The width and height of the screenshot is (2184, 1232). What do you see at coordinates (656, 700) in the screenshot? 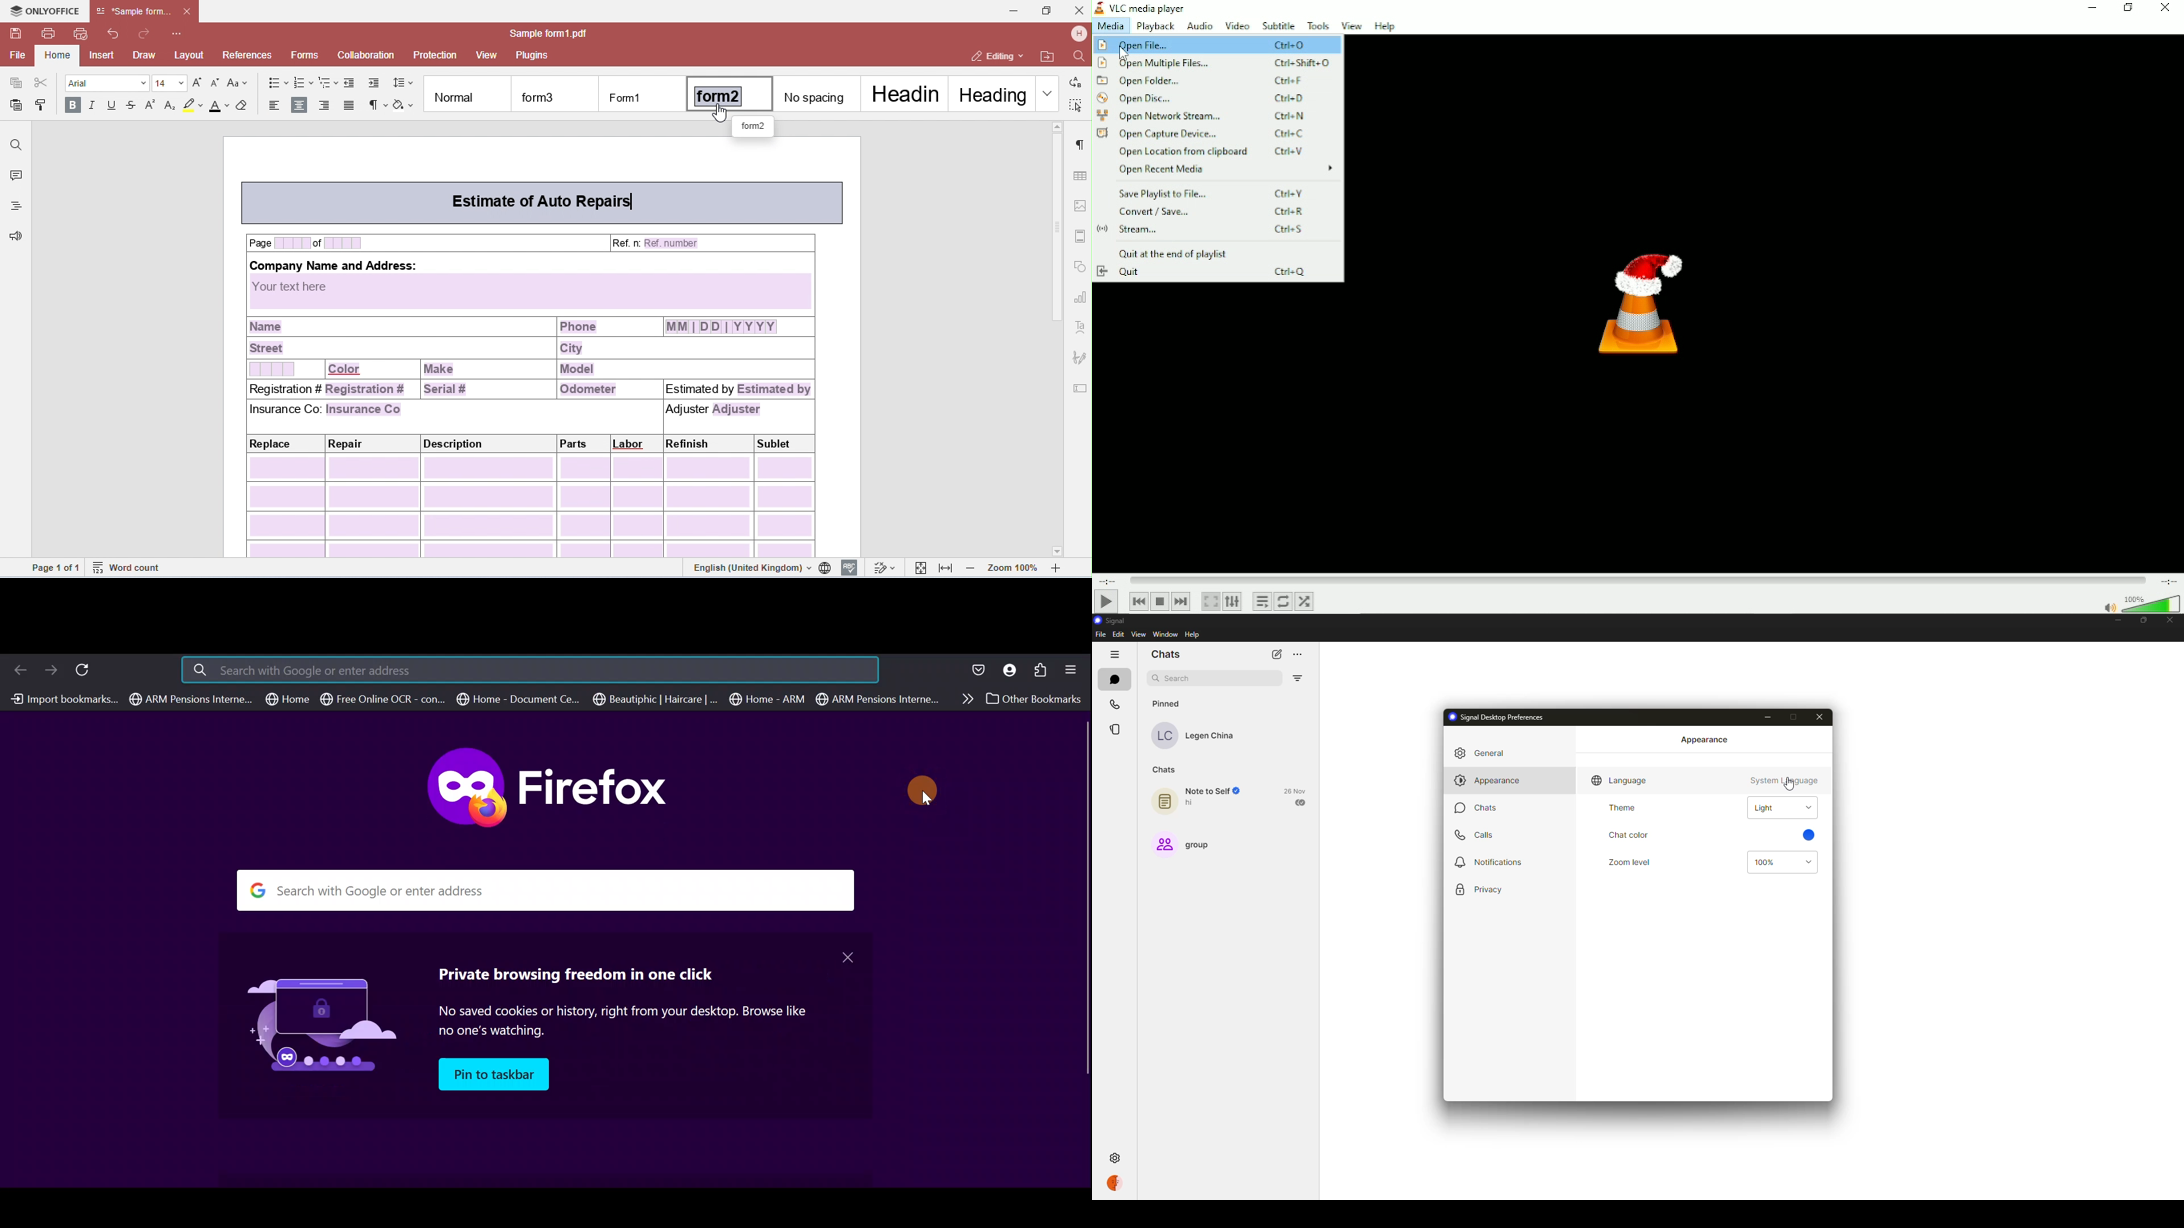
I see `Beautiphic | Haircare | ...` at bounding box center [656, 700].